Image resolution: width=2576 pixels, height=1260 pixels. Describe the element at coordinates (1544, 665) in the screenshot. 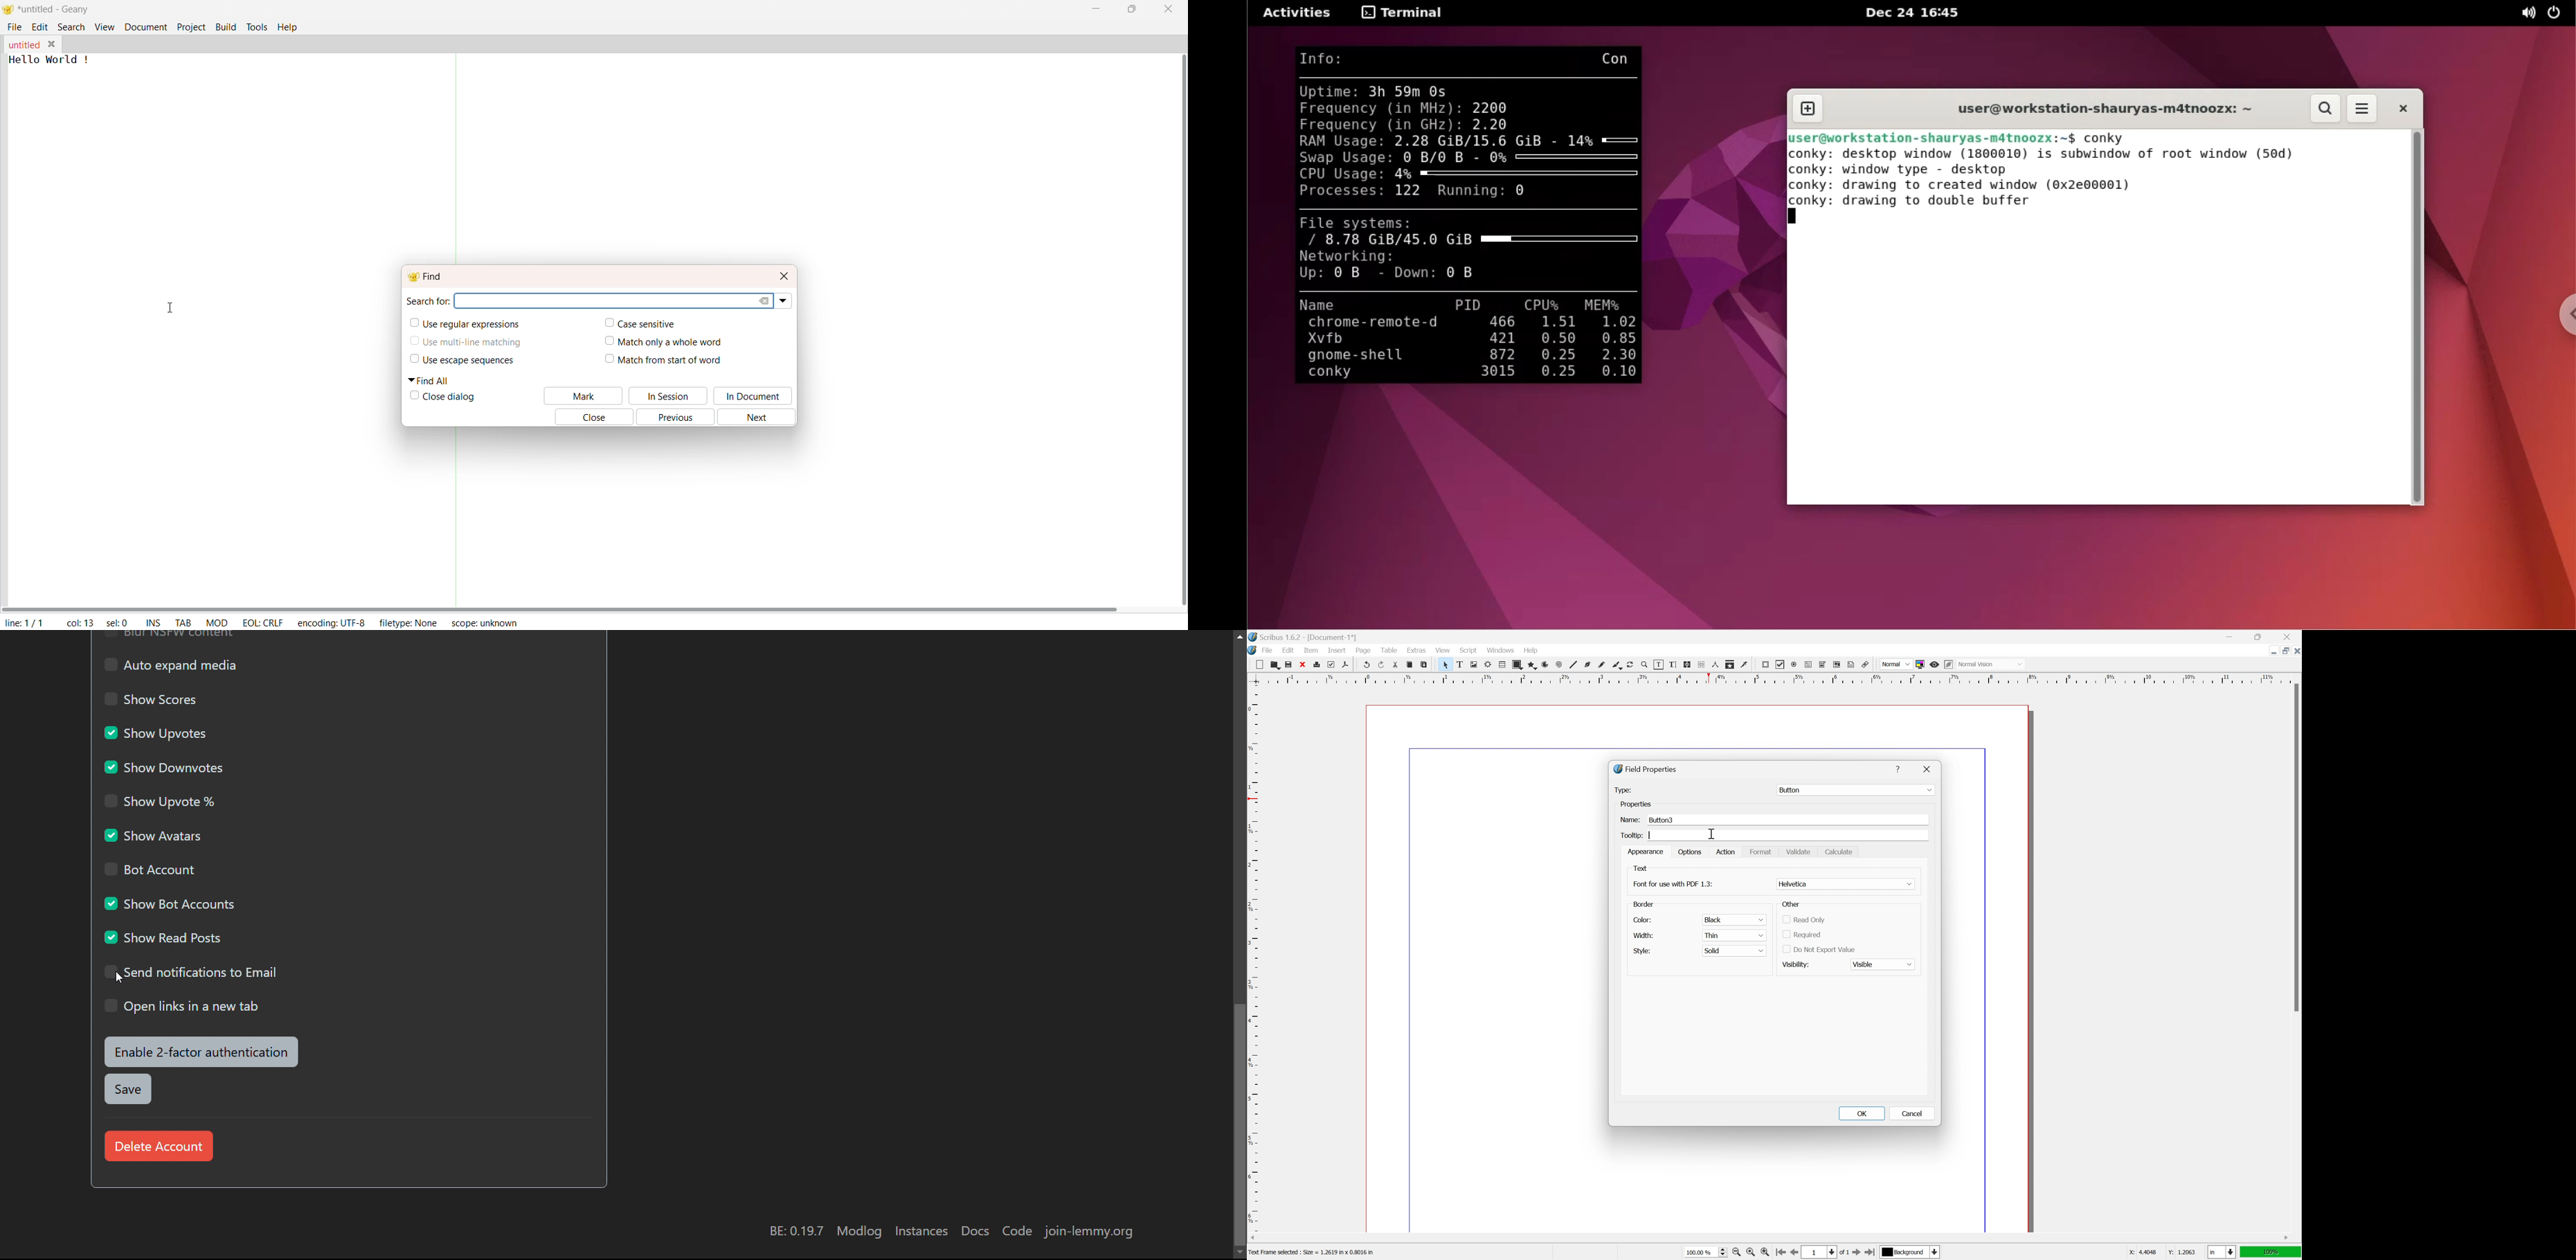

I see `arc` at that location.